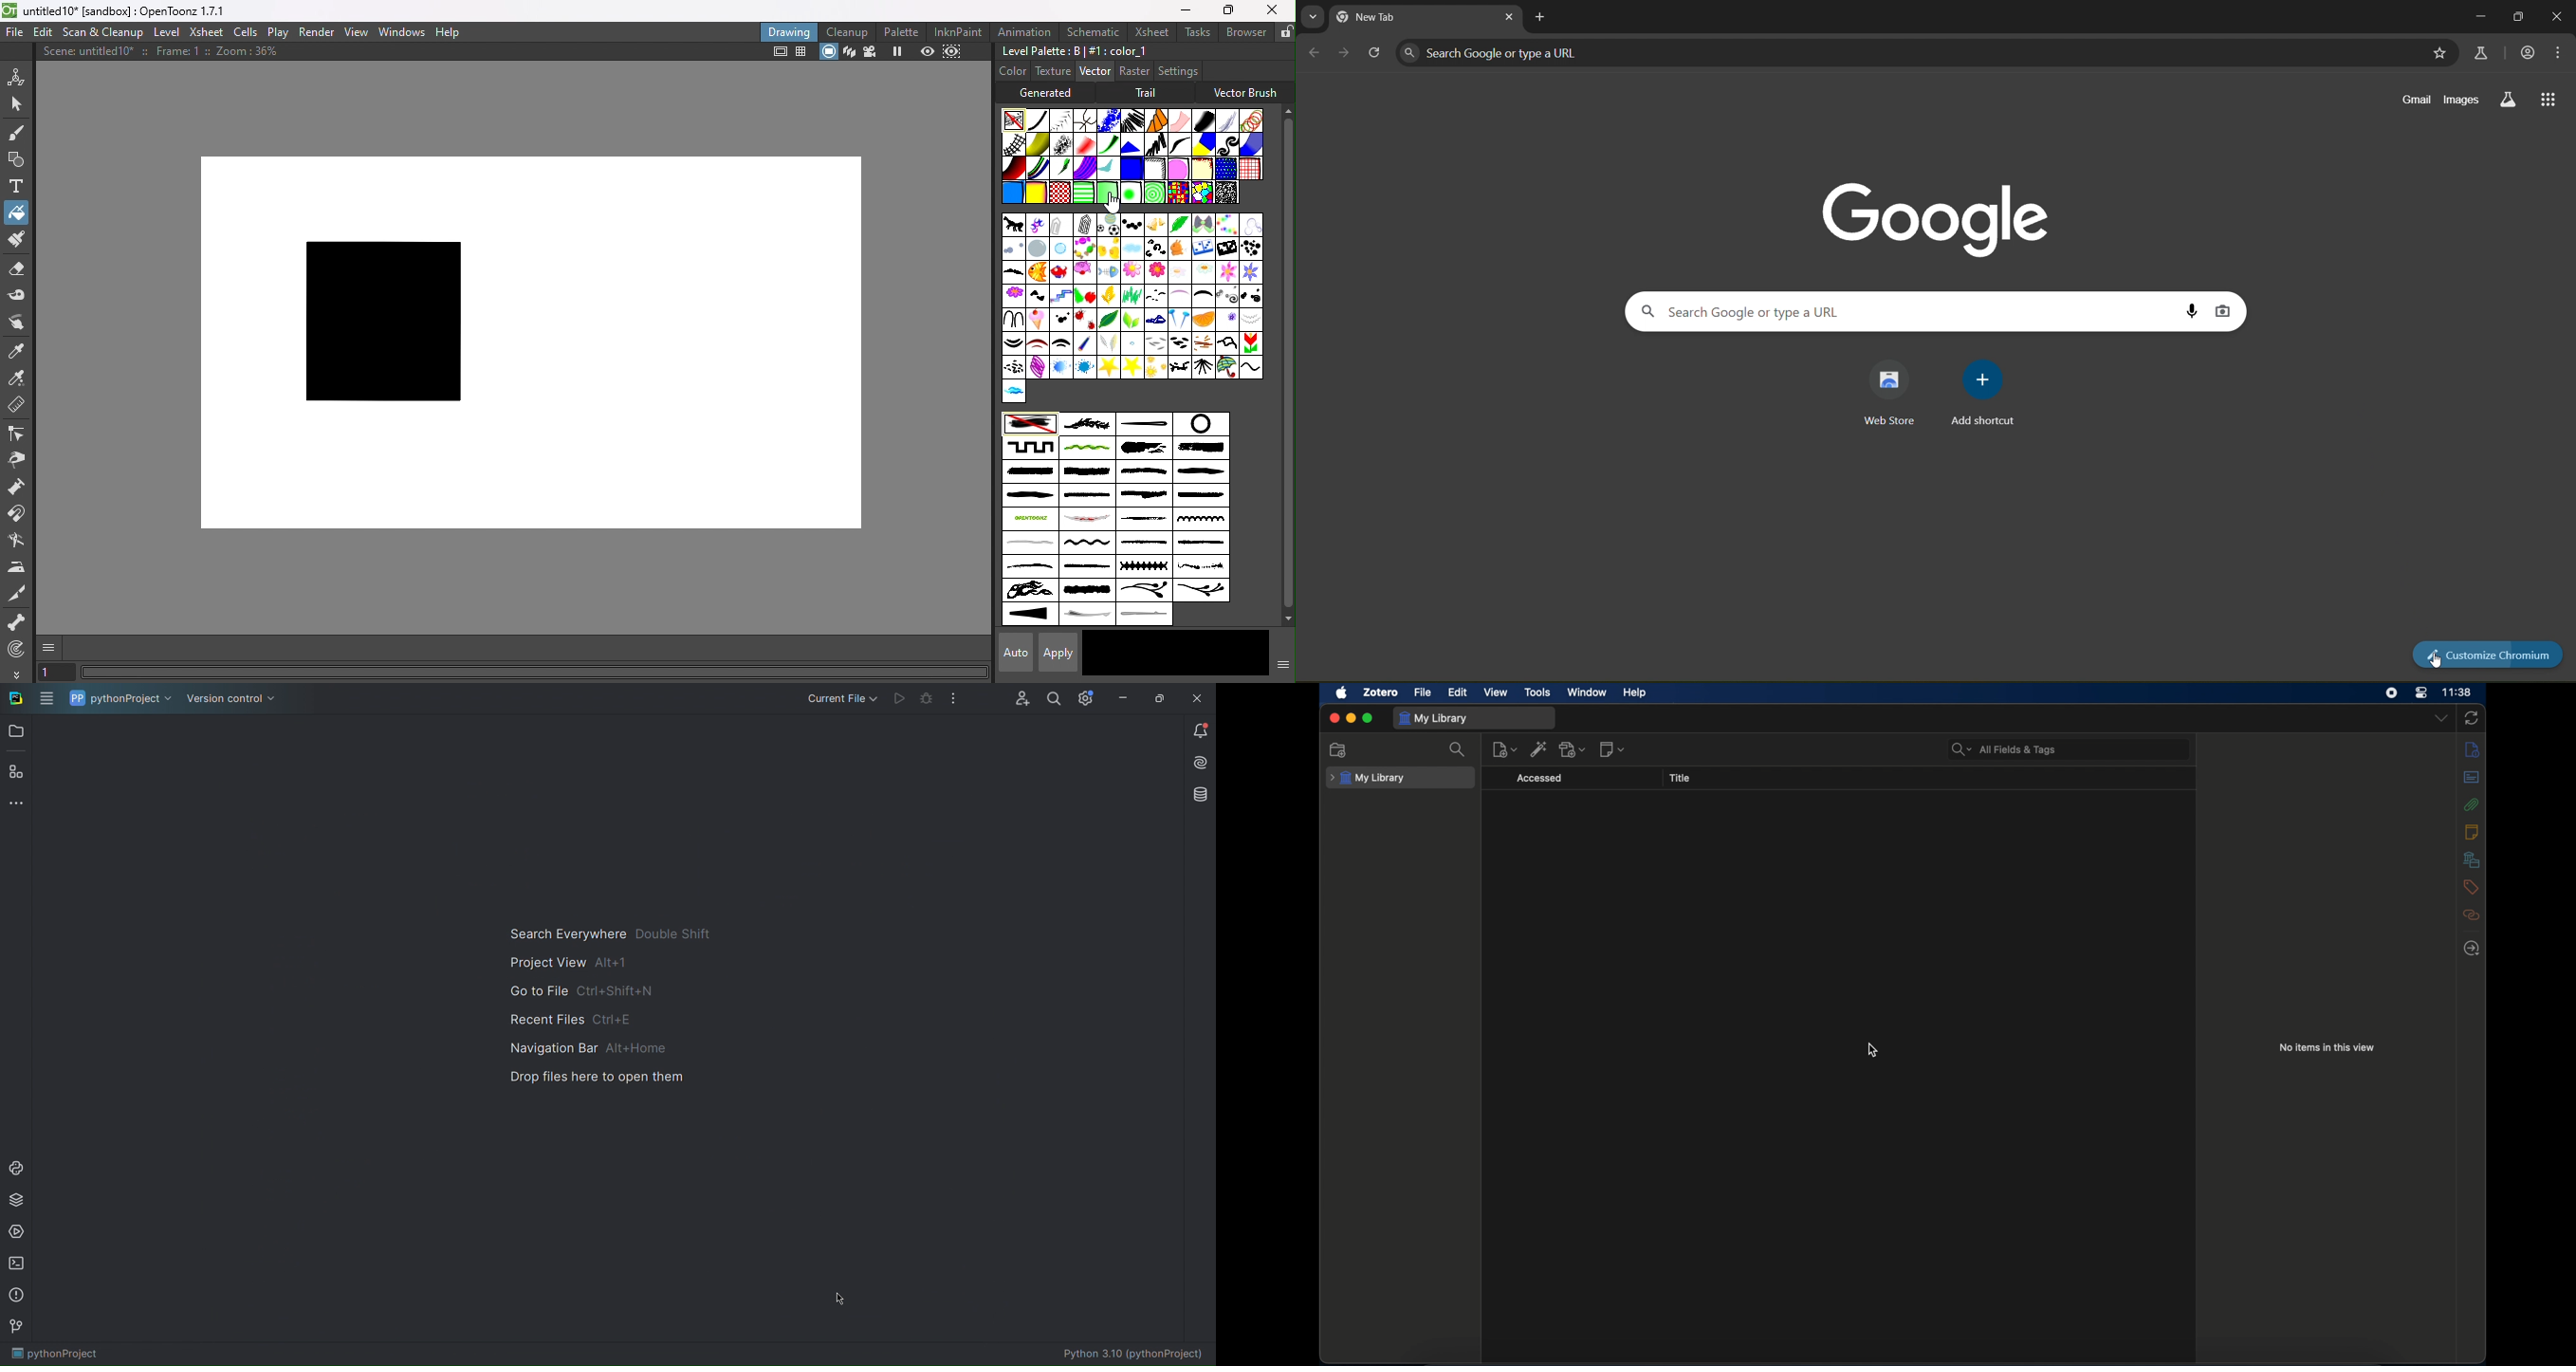  What do you see at coordinates (1086, 472) in the screenshot?
I see `large_brush4` at bounding box center [1086, 472].